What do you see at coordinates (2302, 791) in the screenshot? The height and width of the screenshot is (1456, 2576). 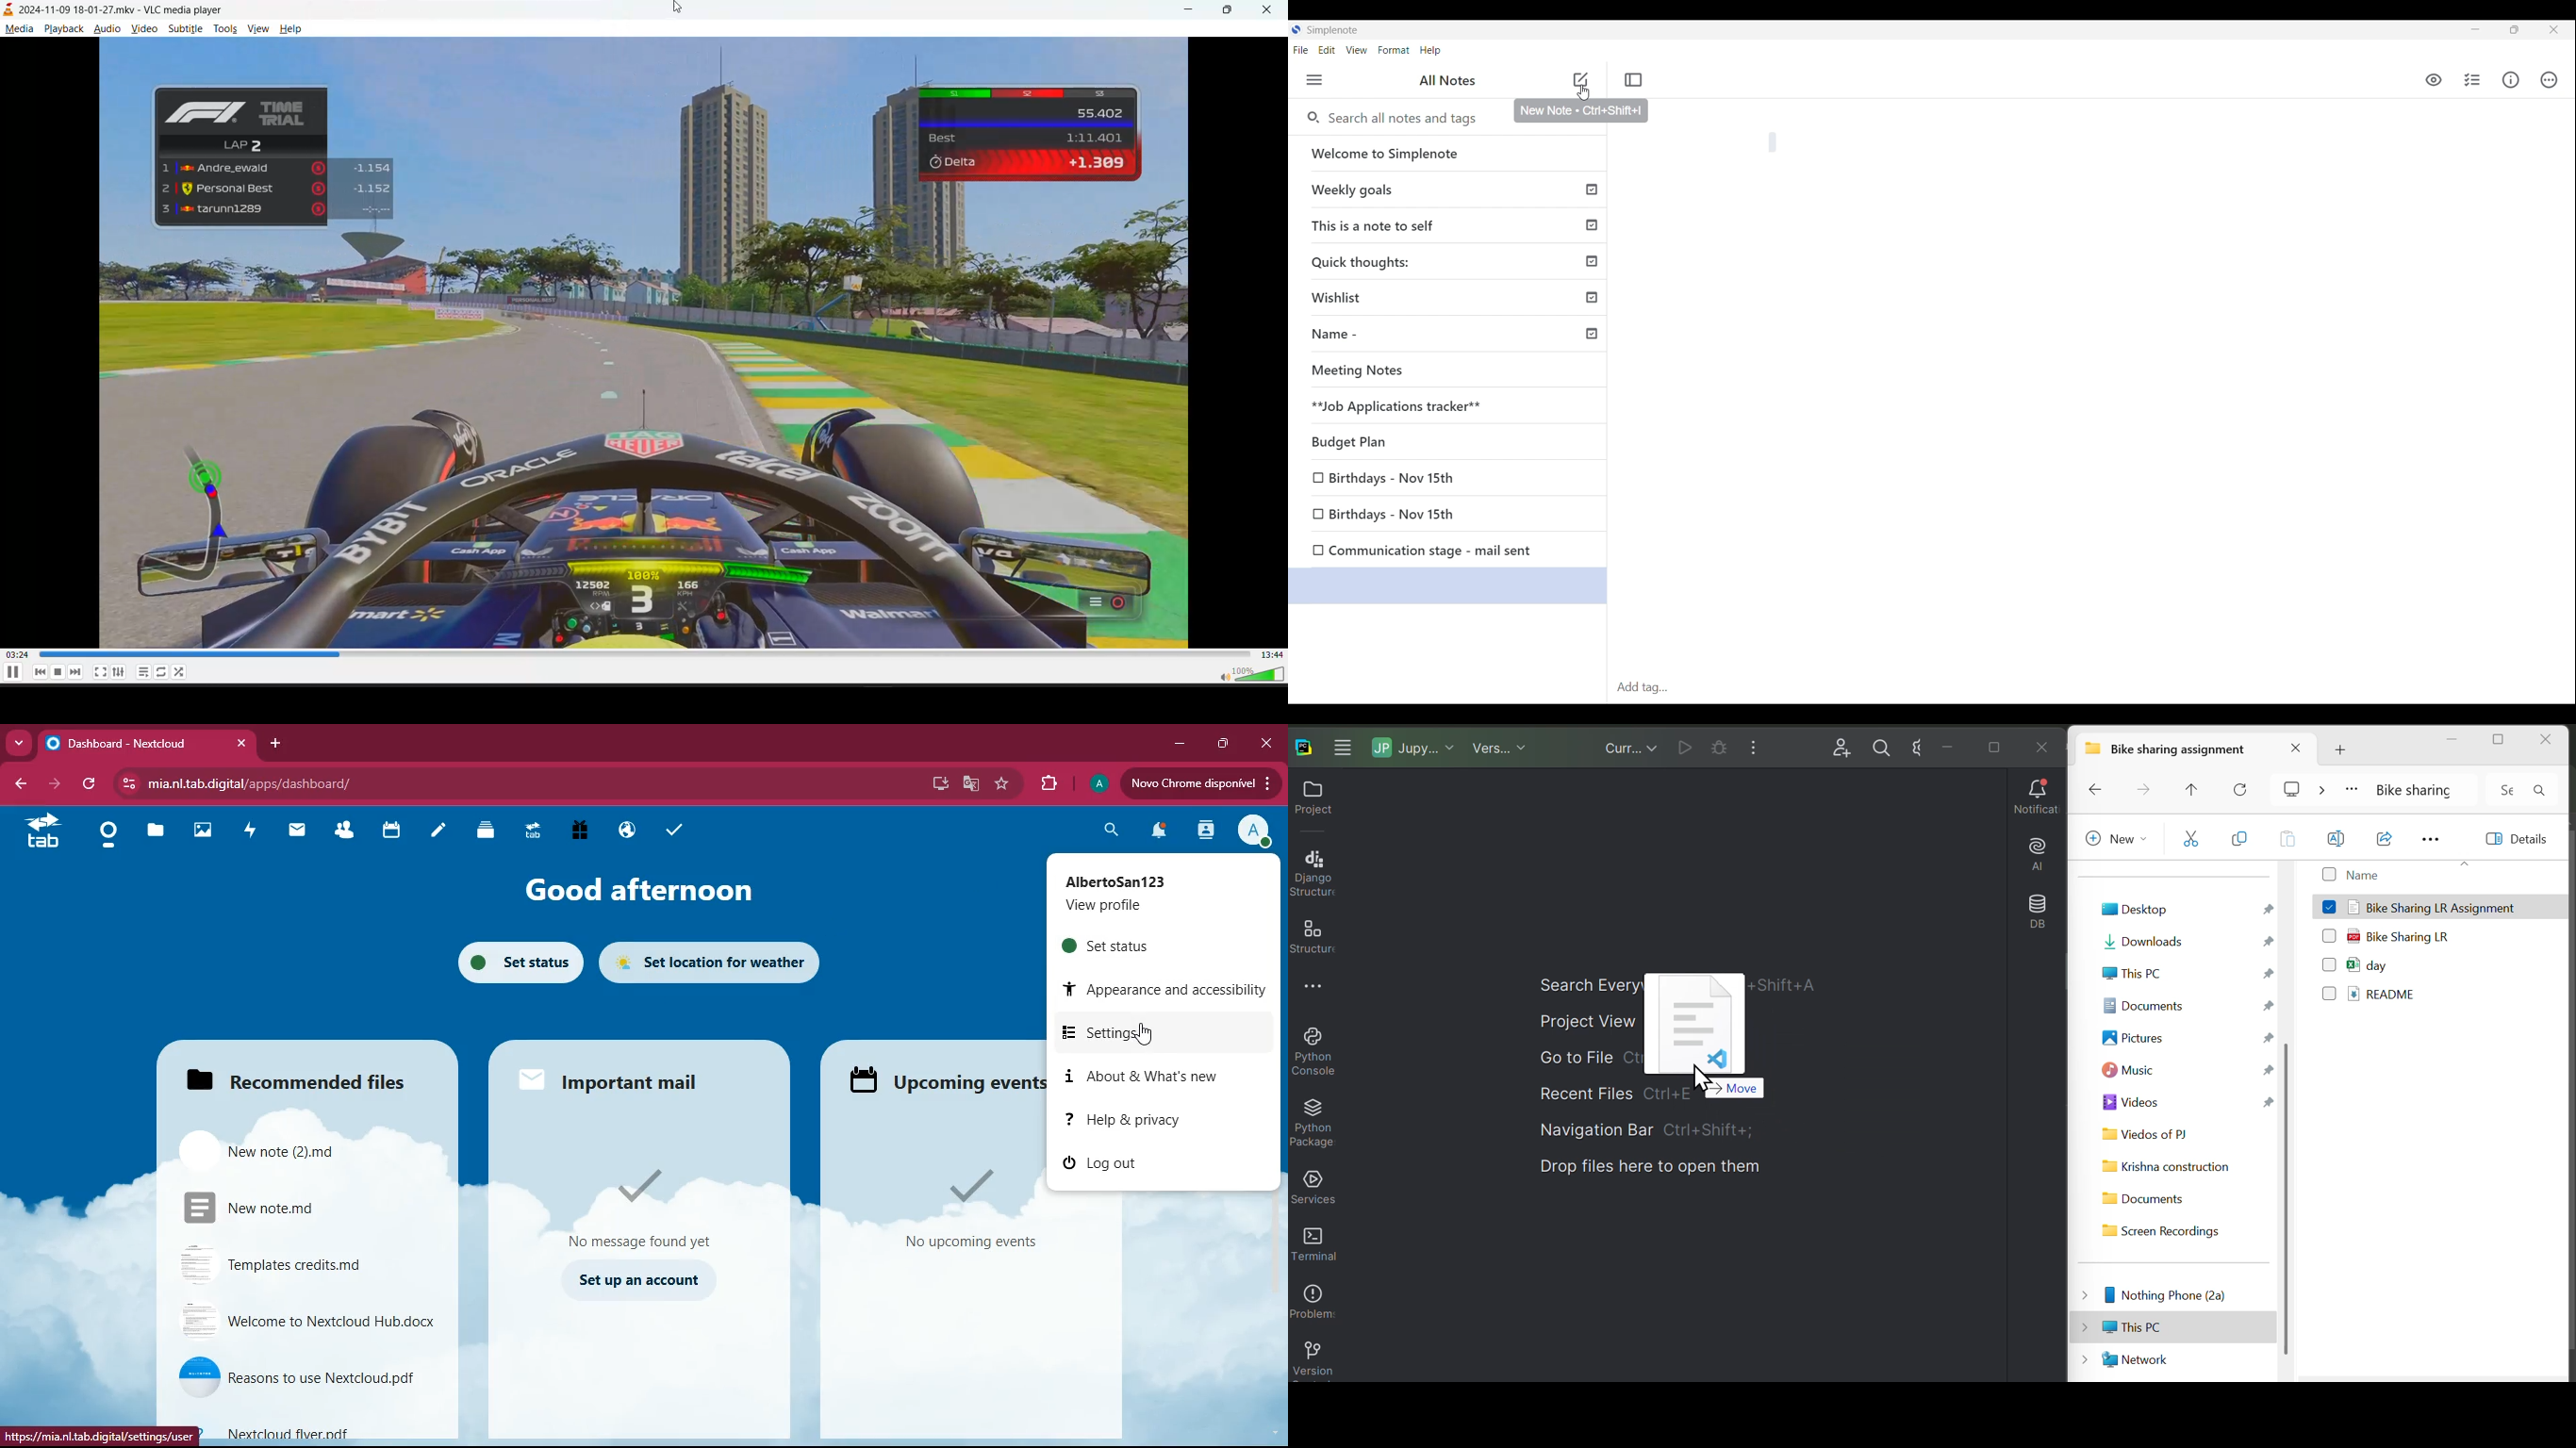 I see `cast screen` at bounding box center [2302, 791].